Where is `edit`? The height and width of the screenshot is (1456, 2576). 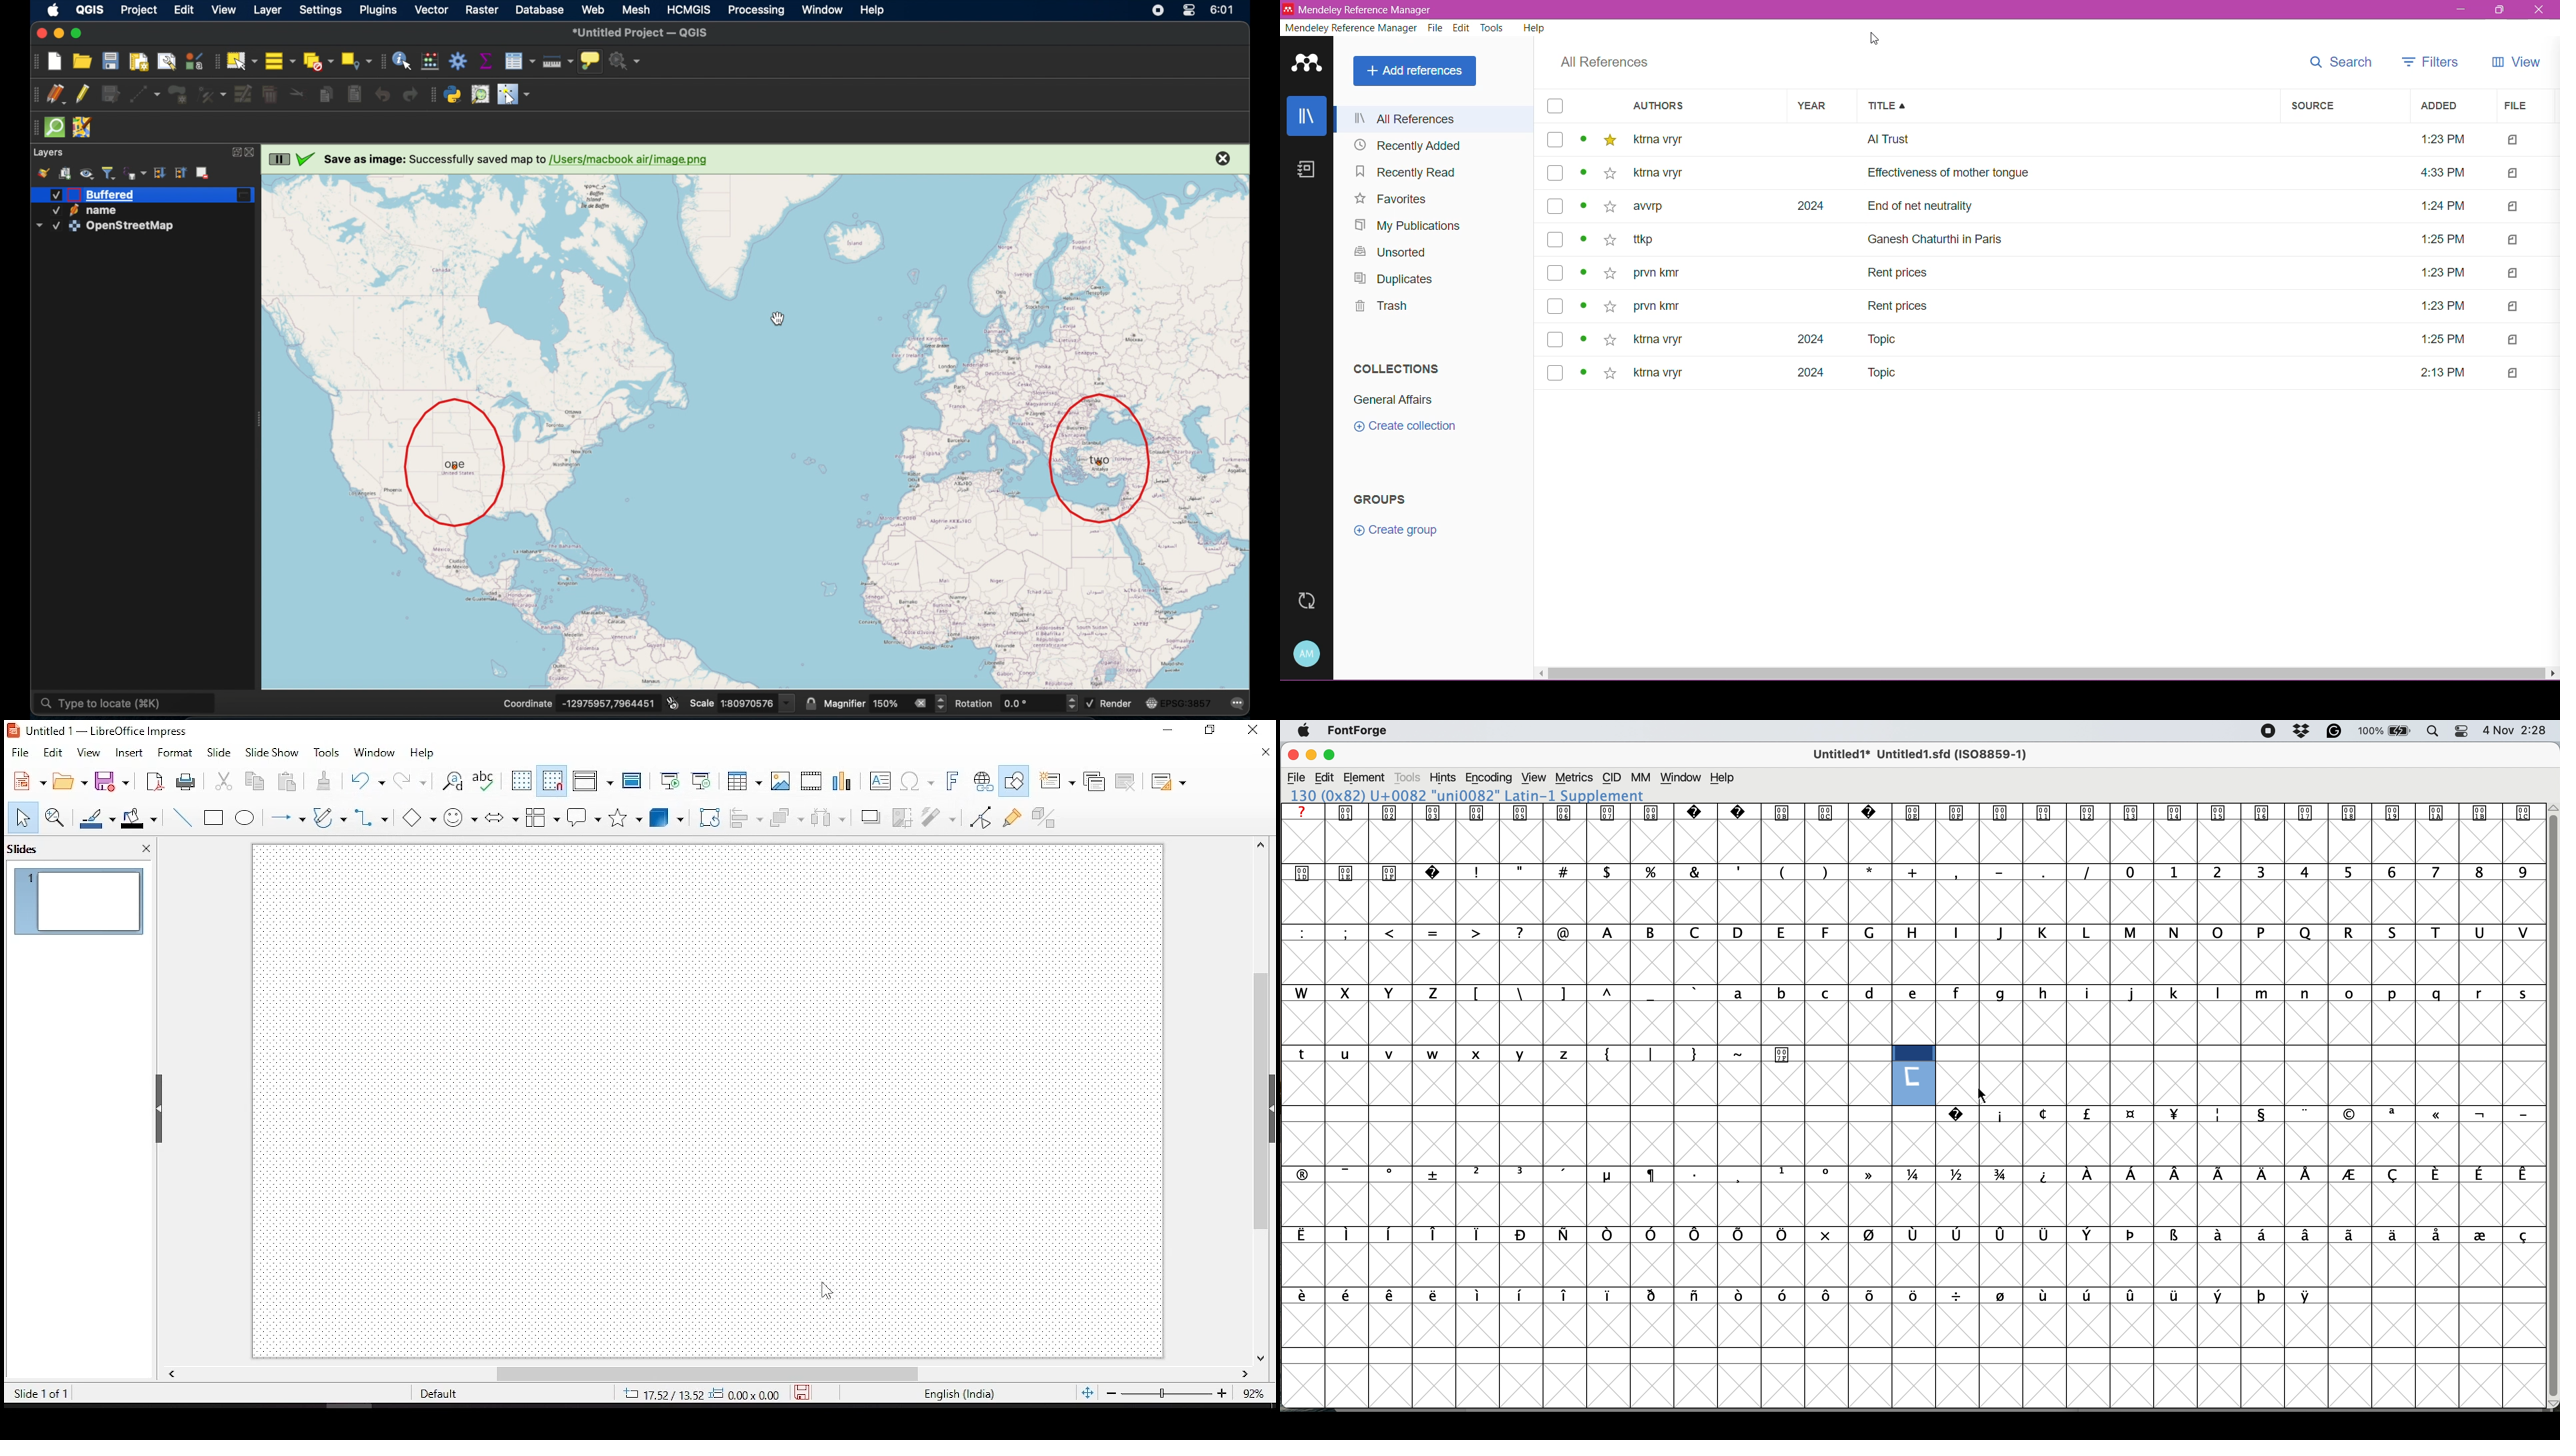 edit is located at coordinates (1325, 778).